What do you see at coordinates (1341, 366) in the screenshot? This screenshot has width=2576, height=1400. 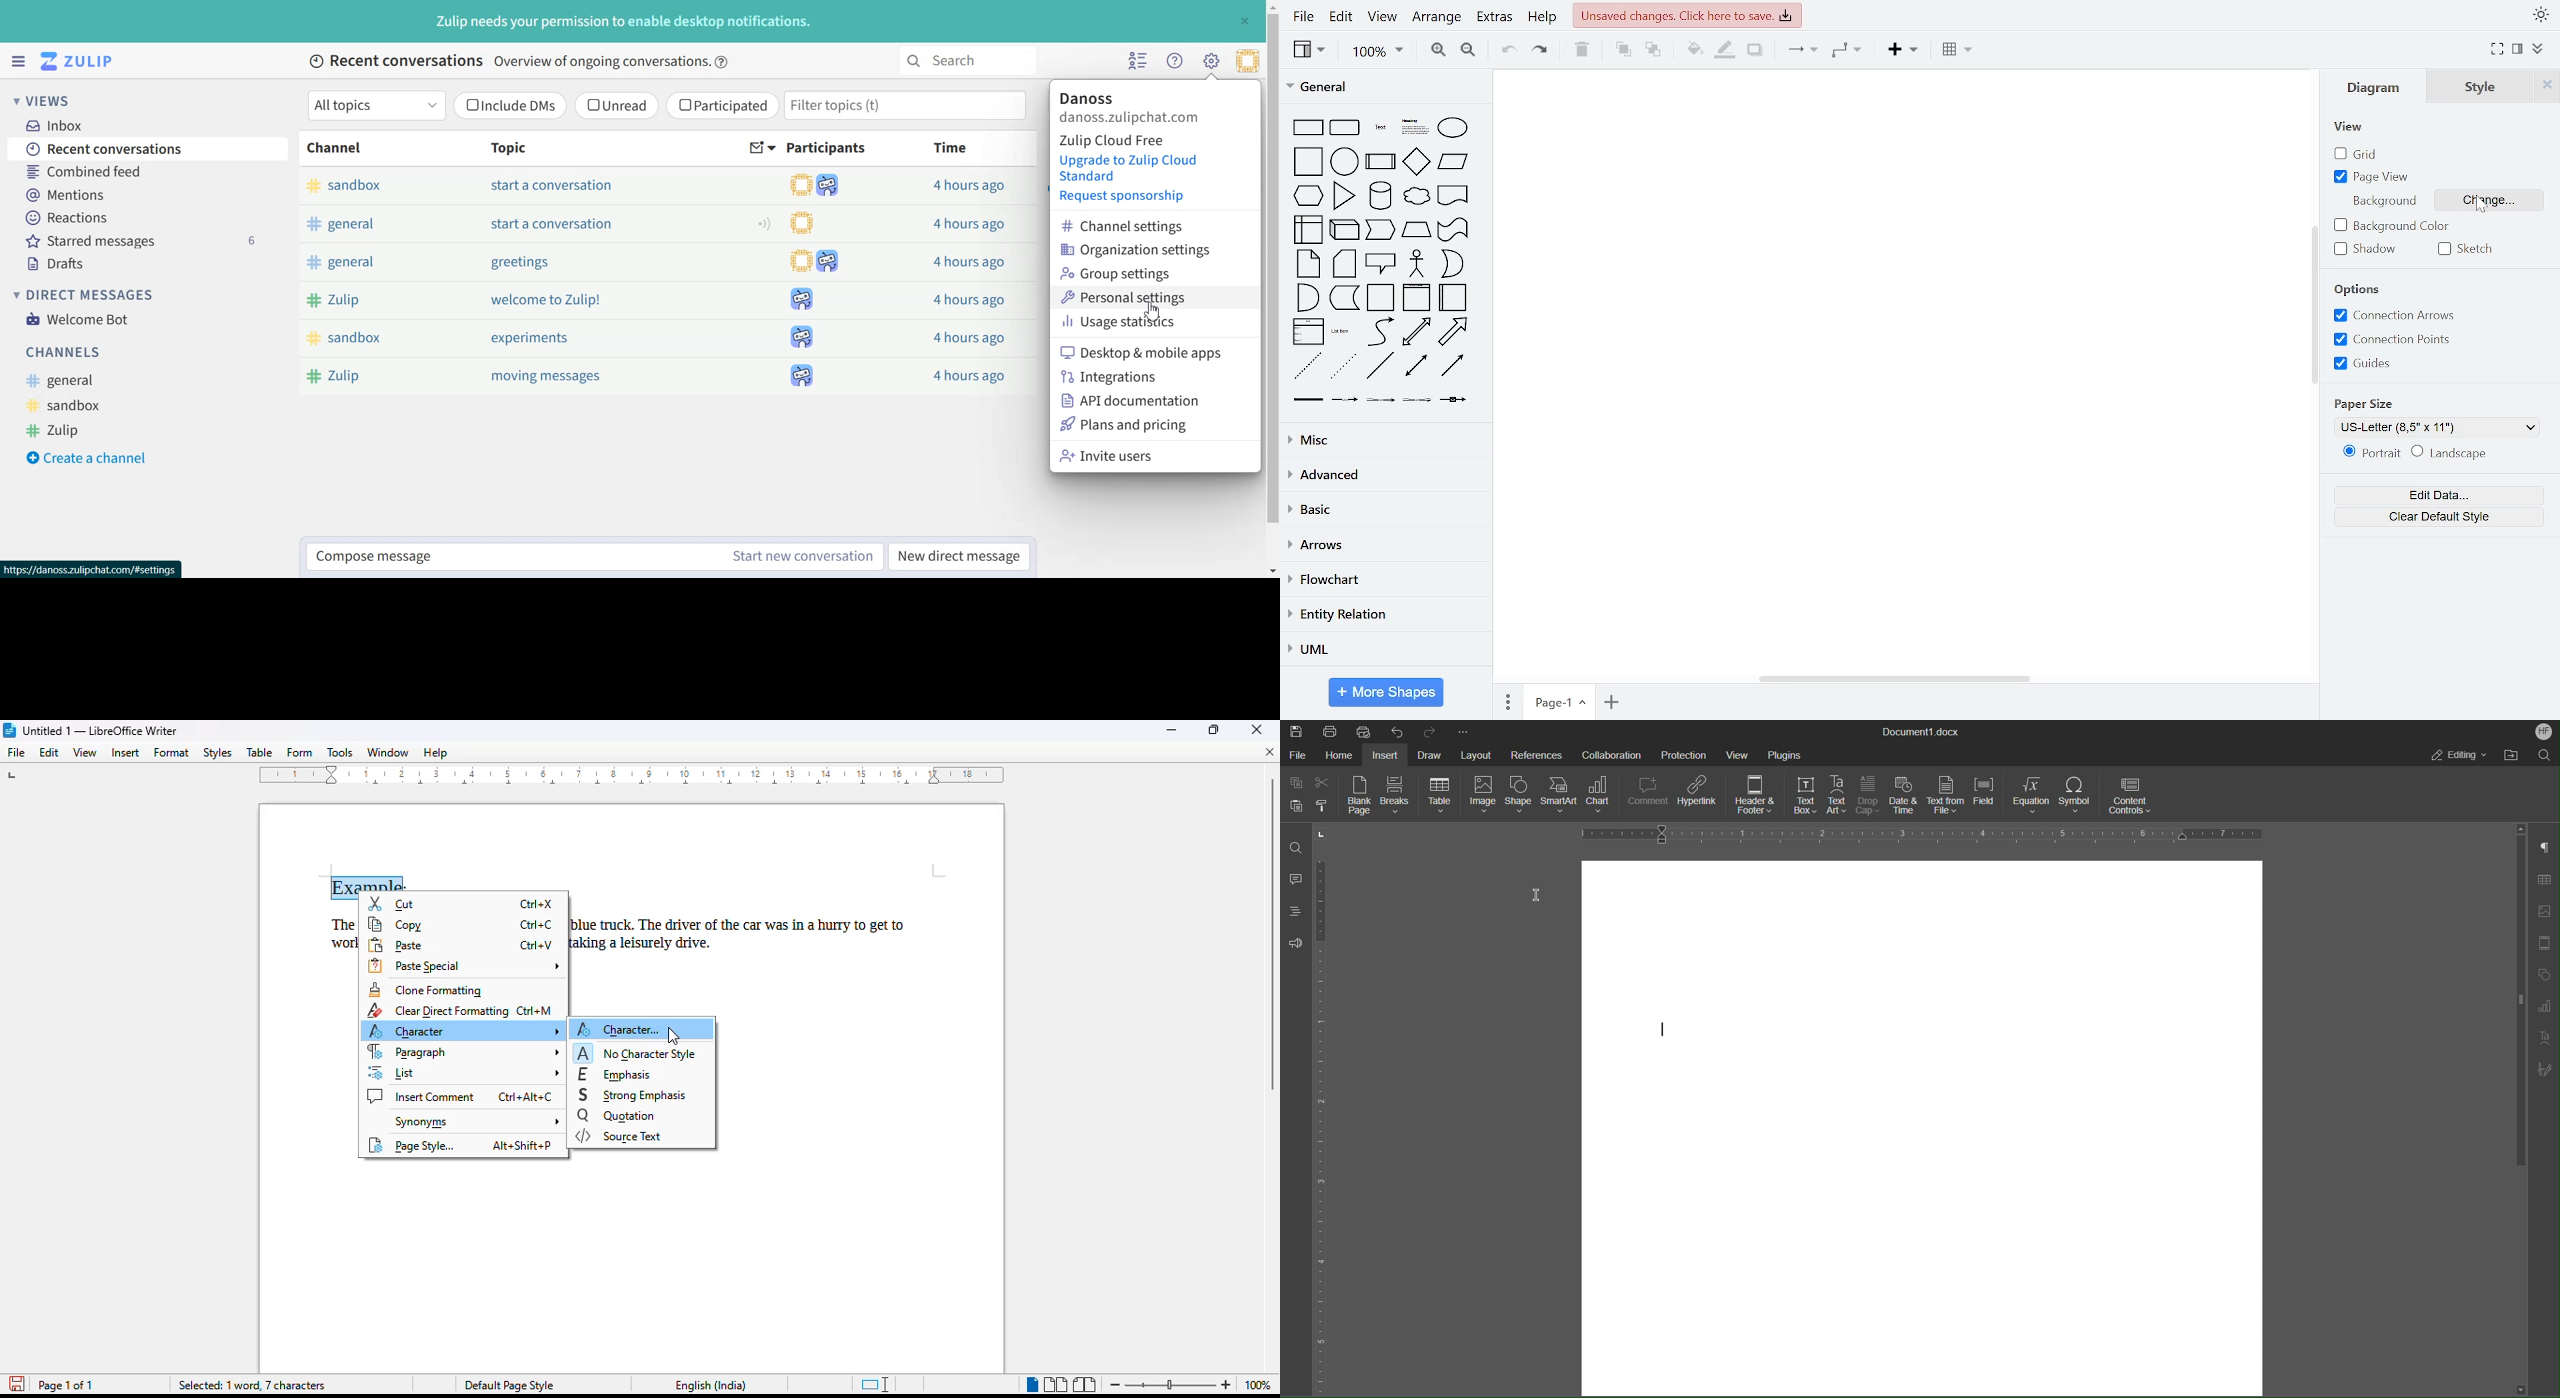 I see `general shapes` at bounding box center [1341, 366].